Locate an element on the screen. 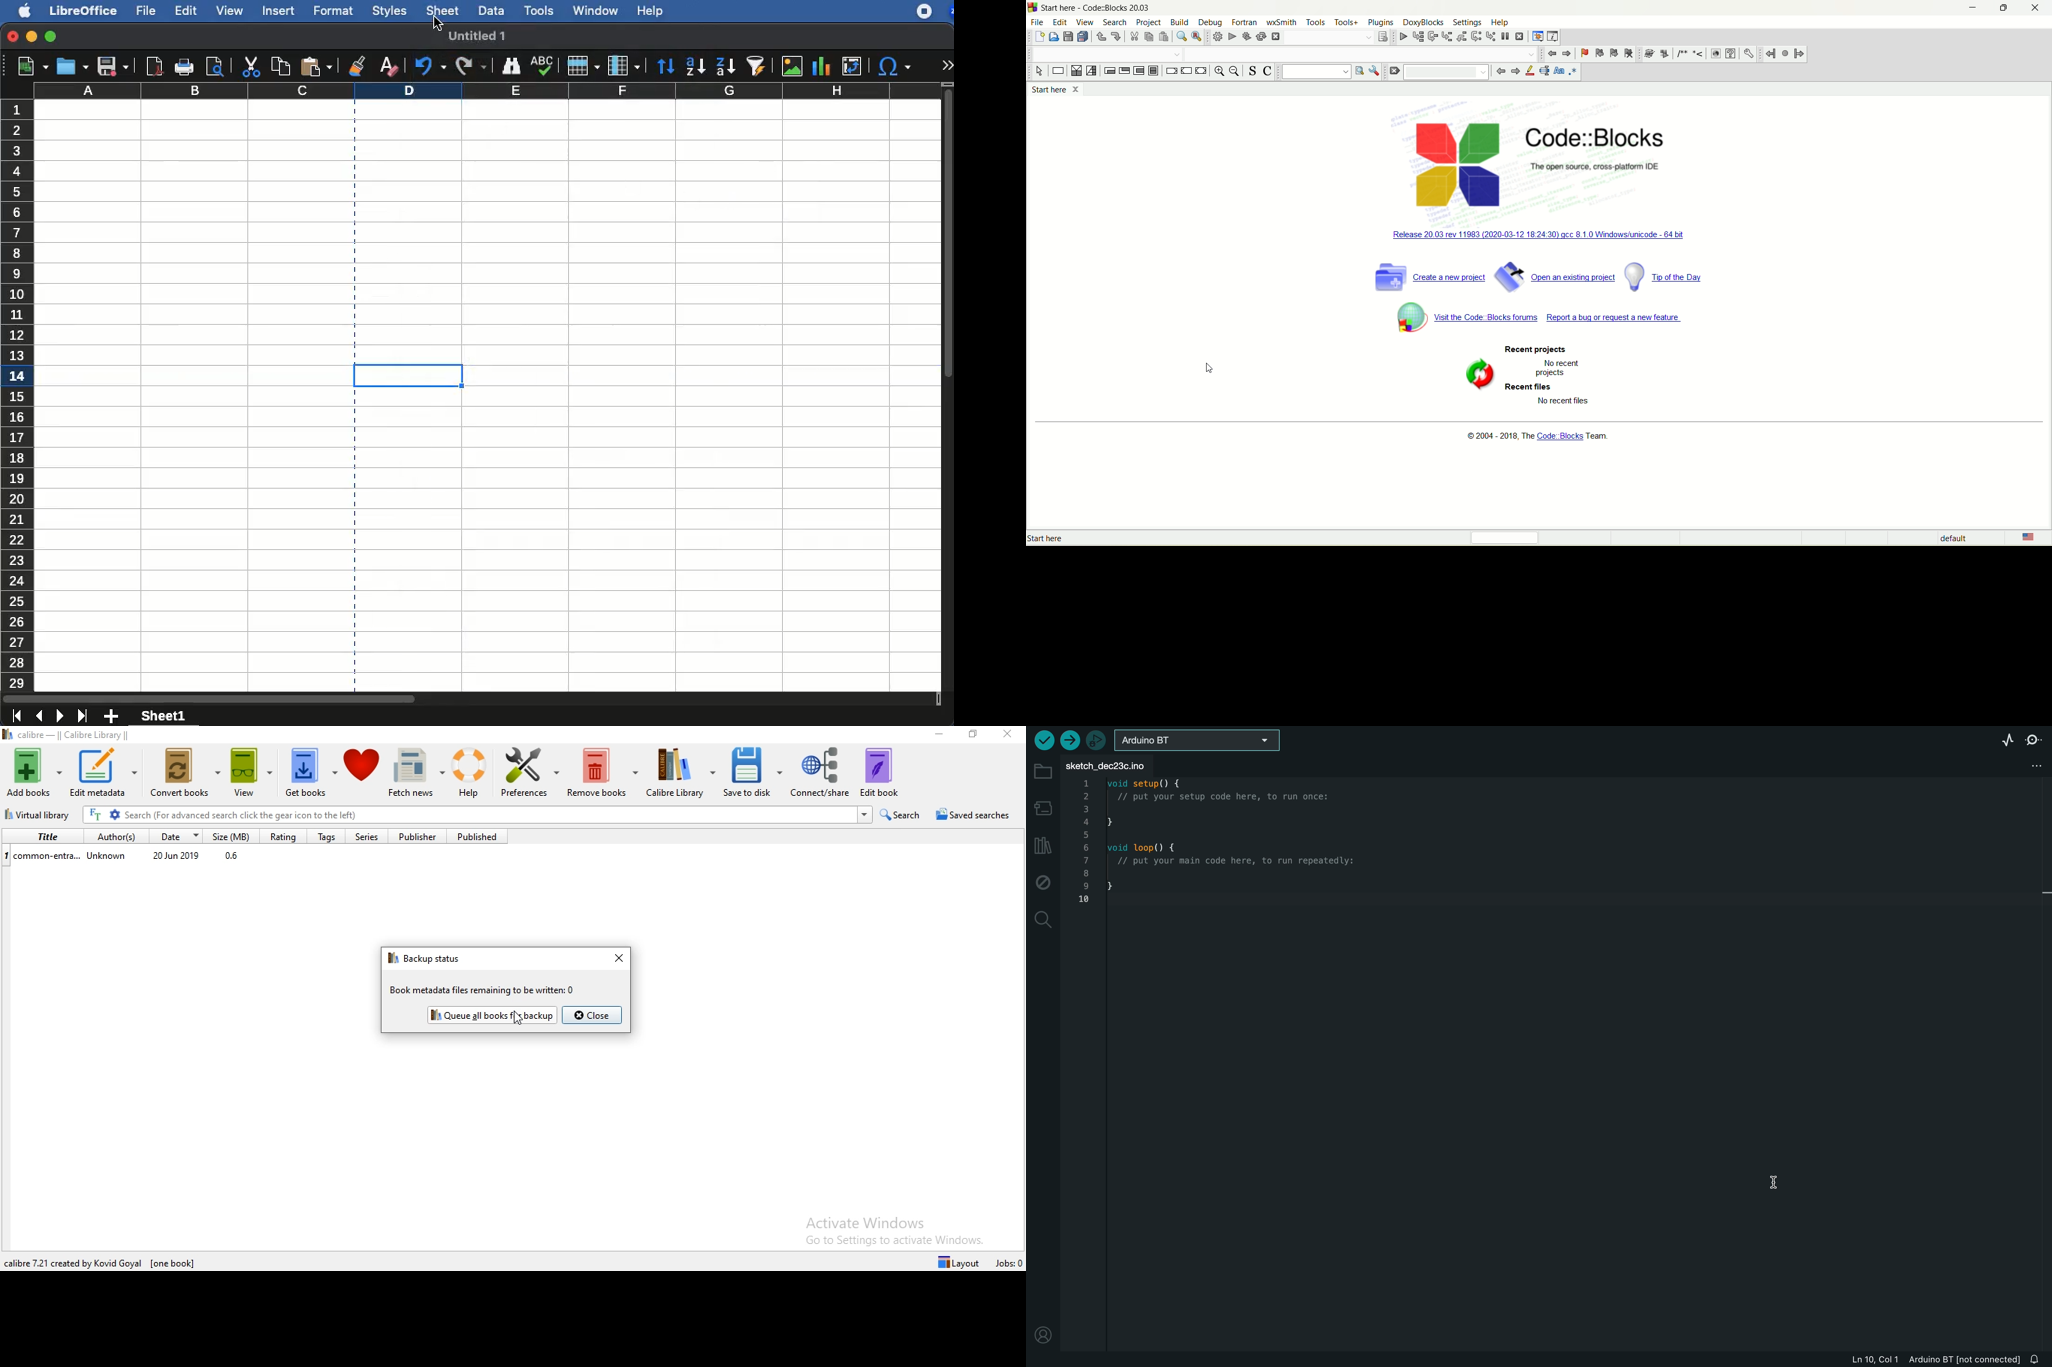 The width and height of the screenshot is (2072, 1372). step into instruction is located at coordinates (1491, 37).